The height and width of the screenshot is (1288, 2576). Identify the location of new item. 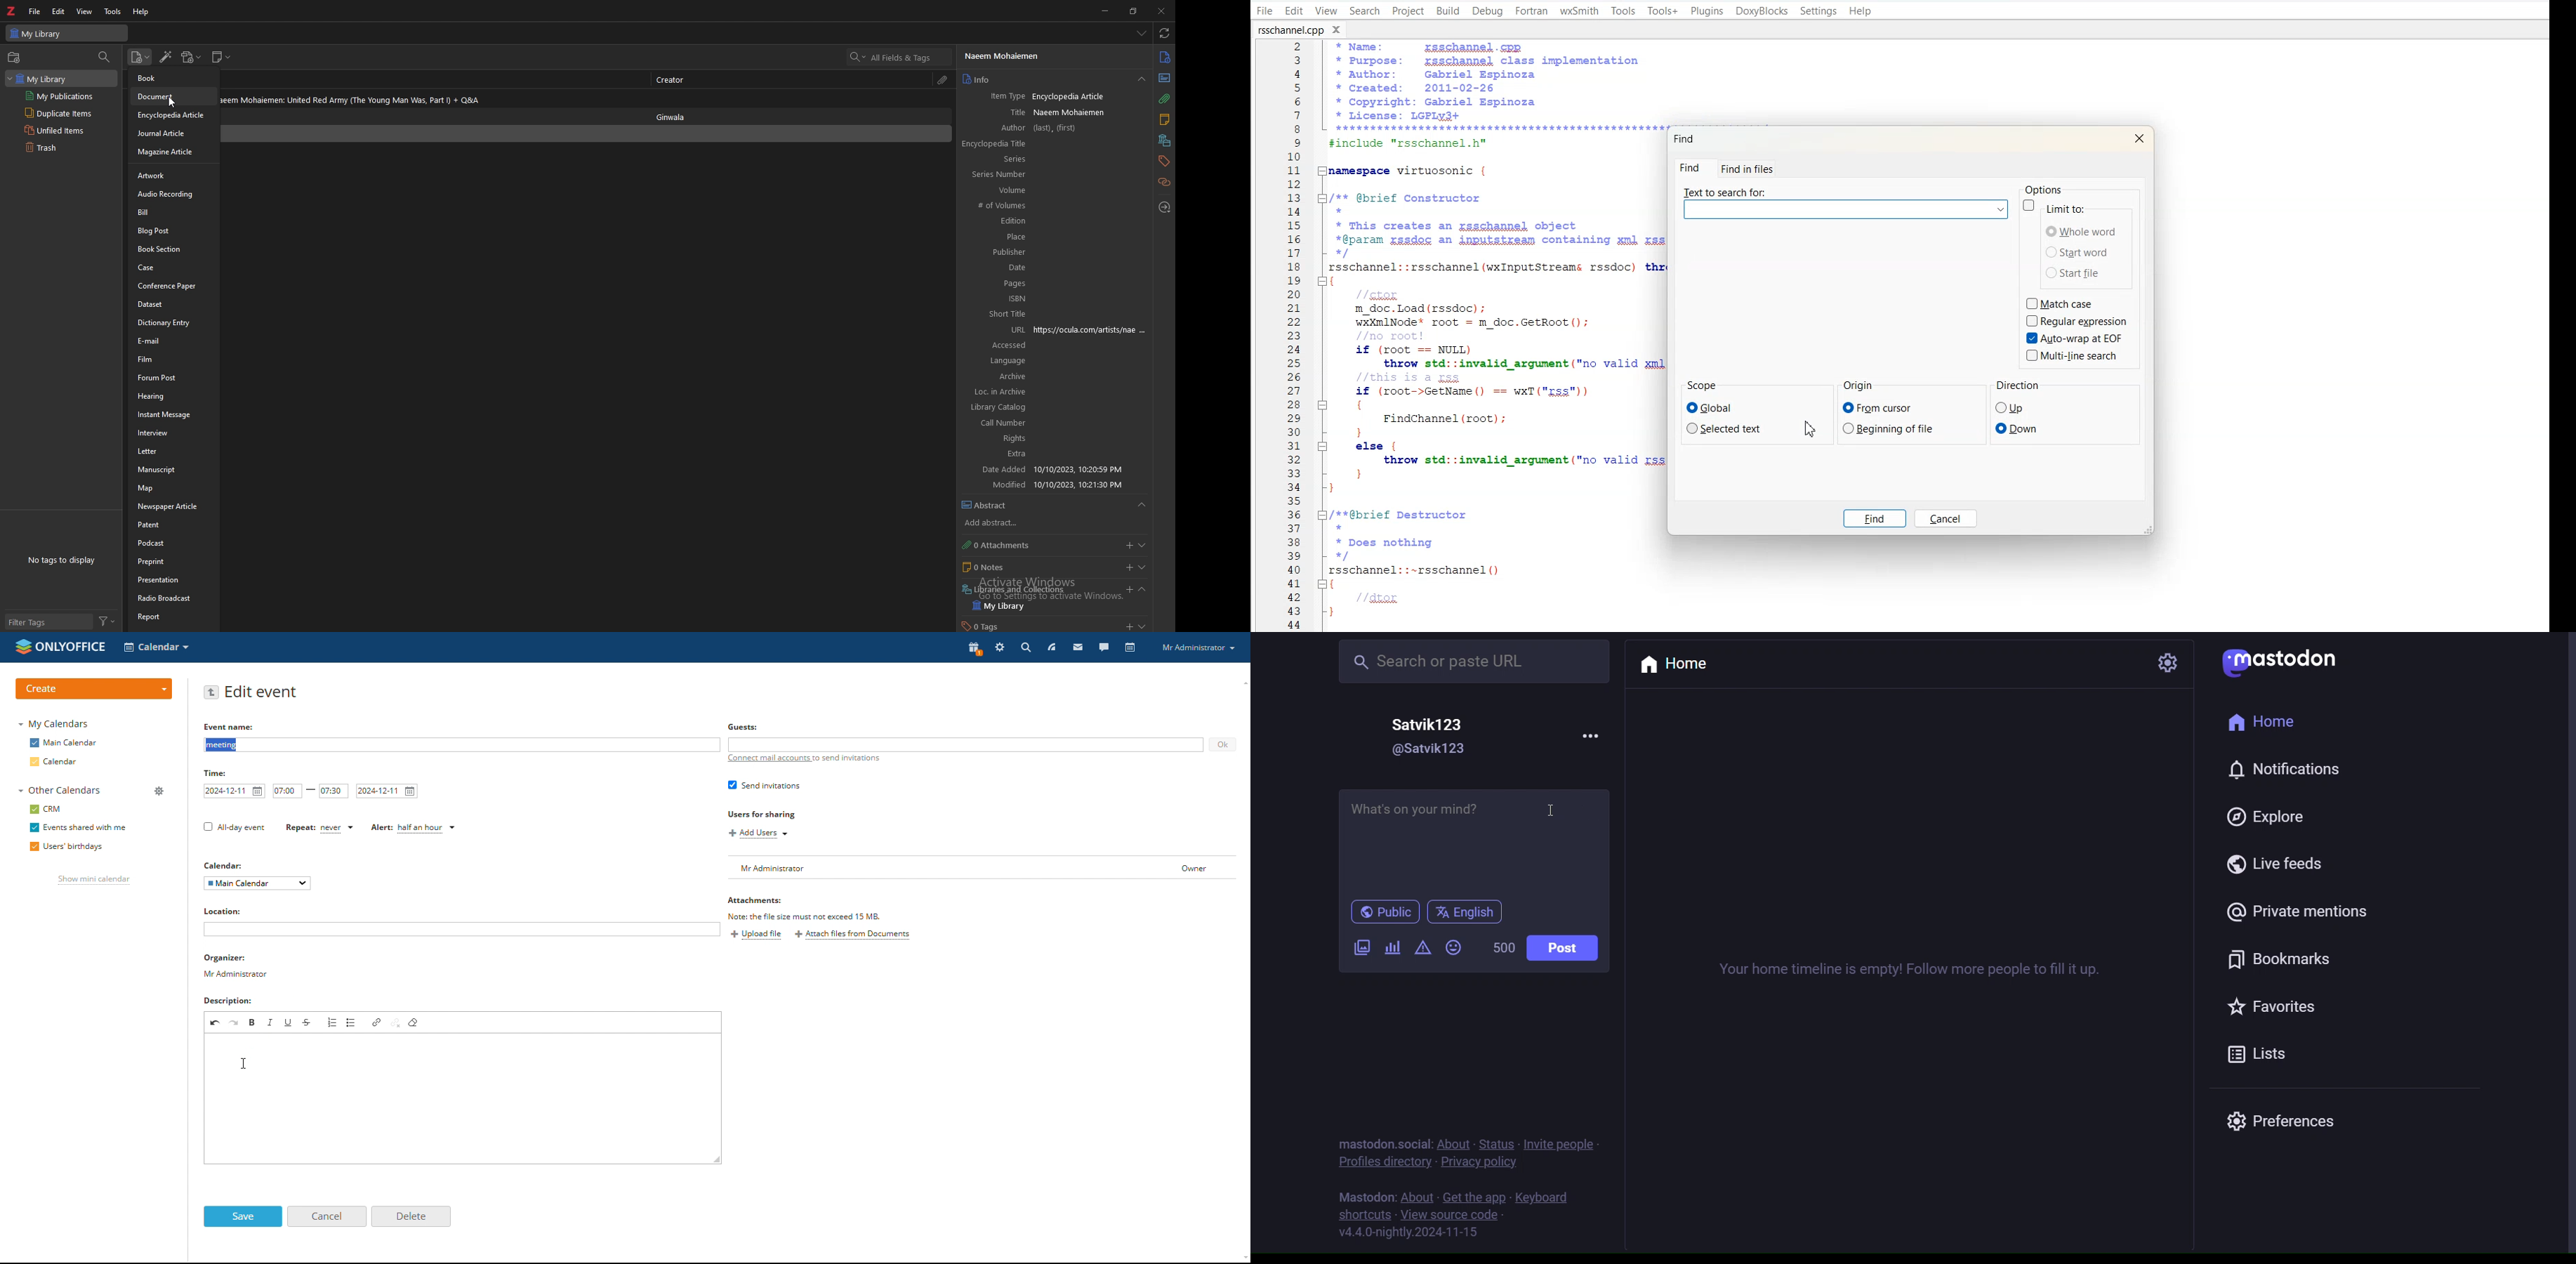
(141, 58).